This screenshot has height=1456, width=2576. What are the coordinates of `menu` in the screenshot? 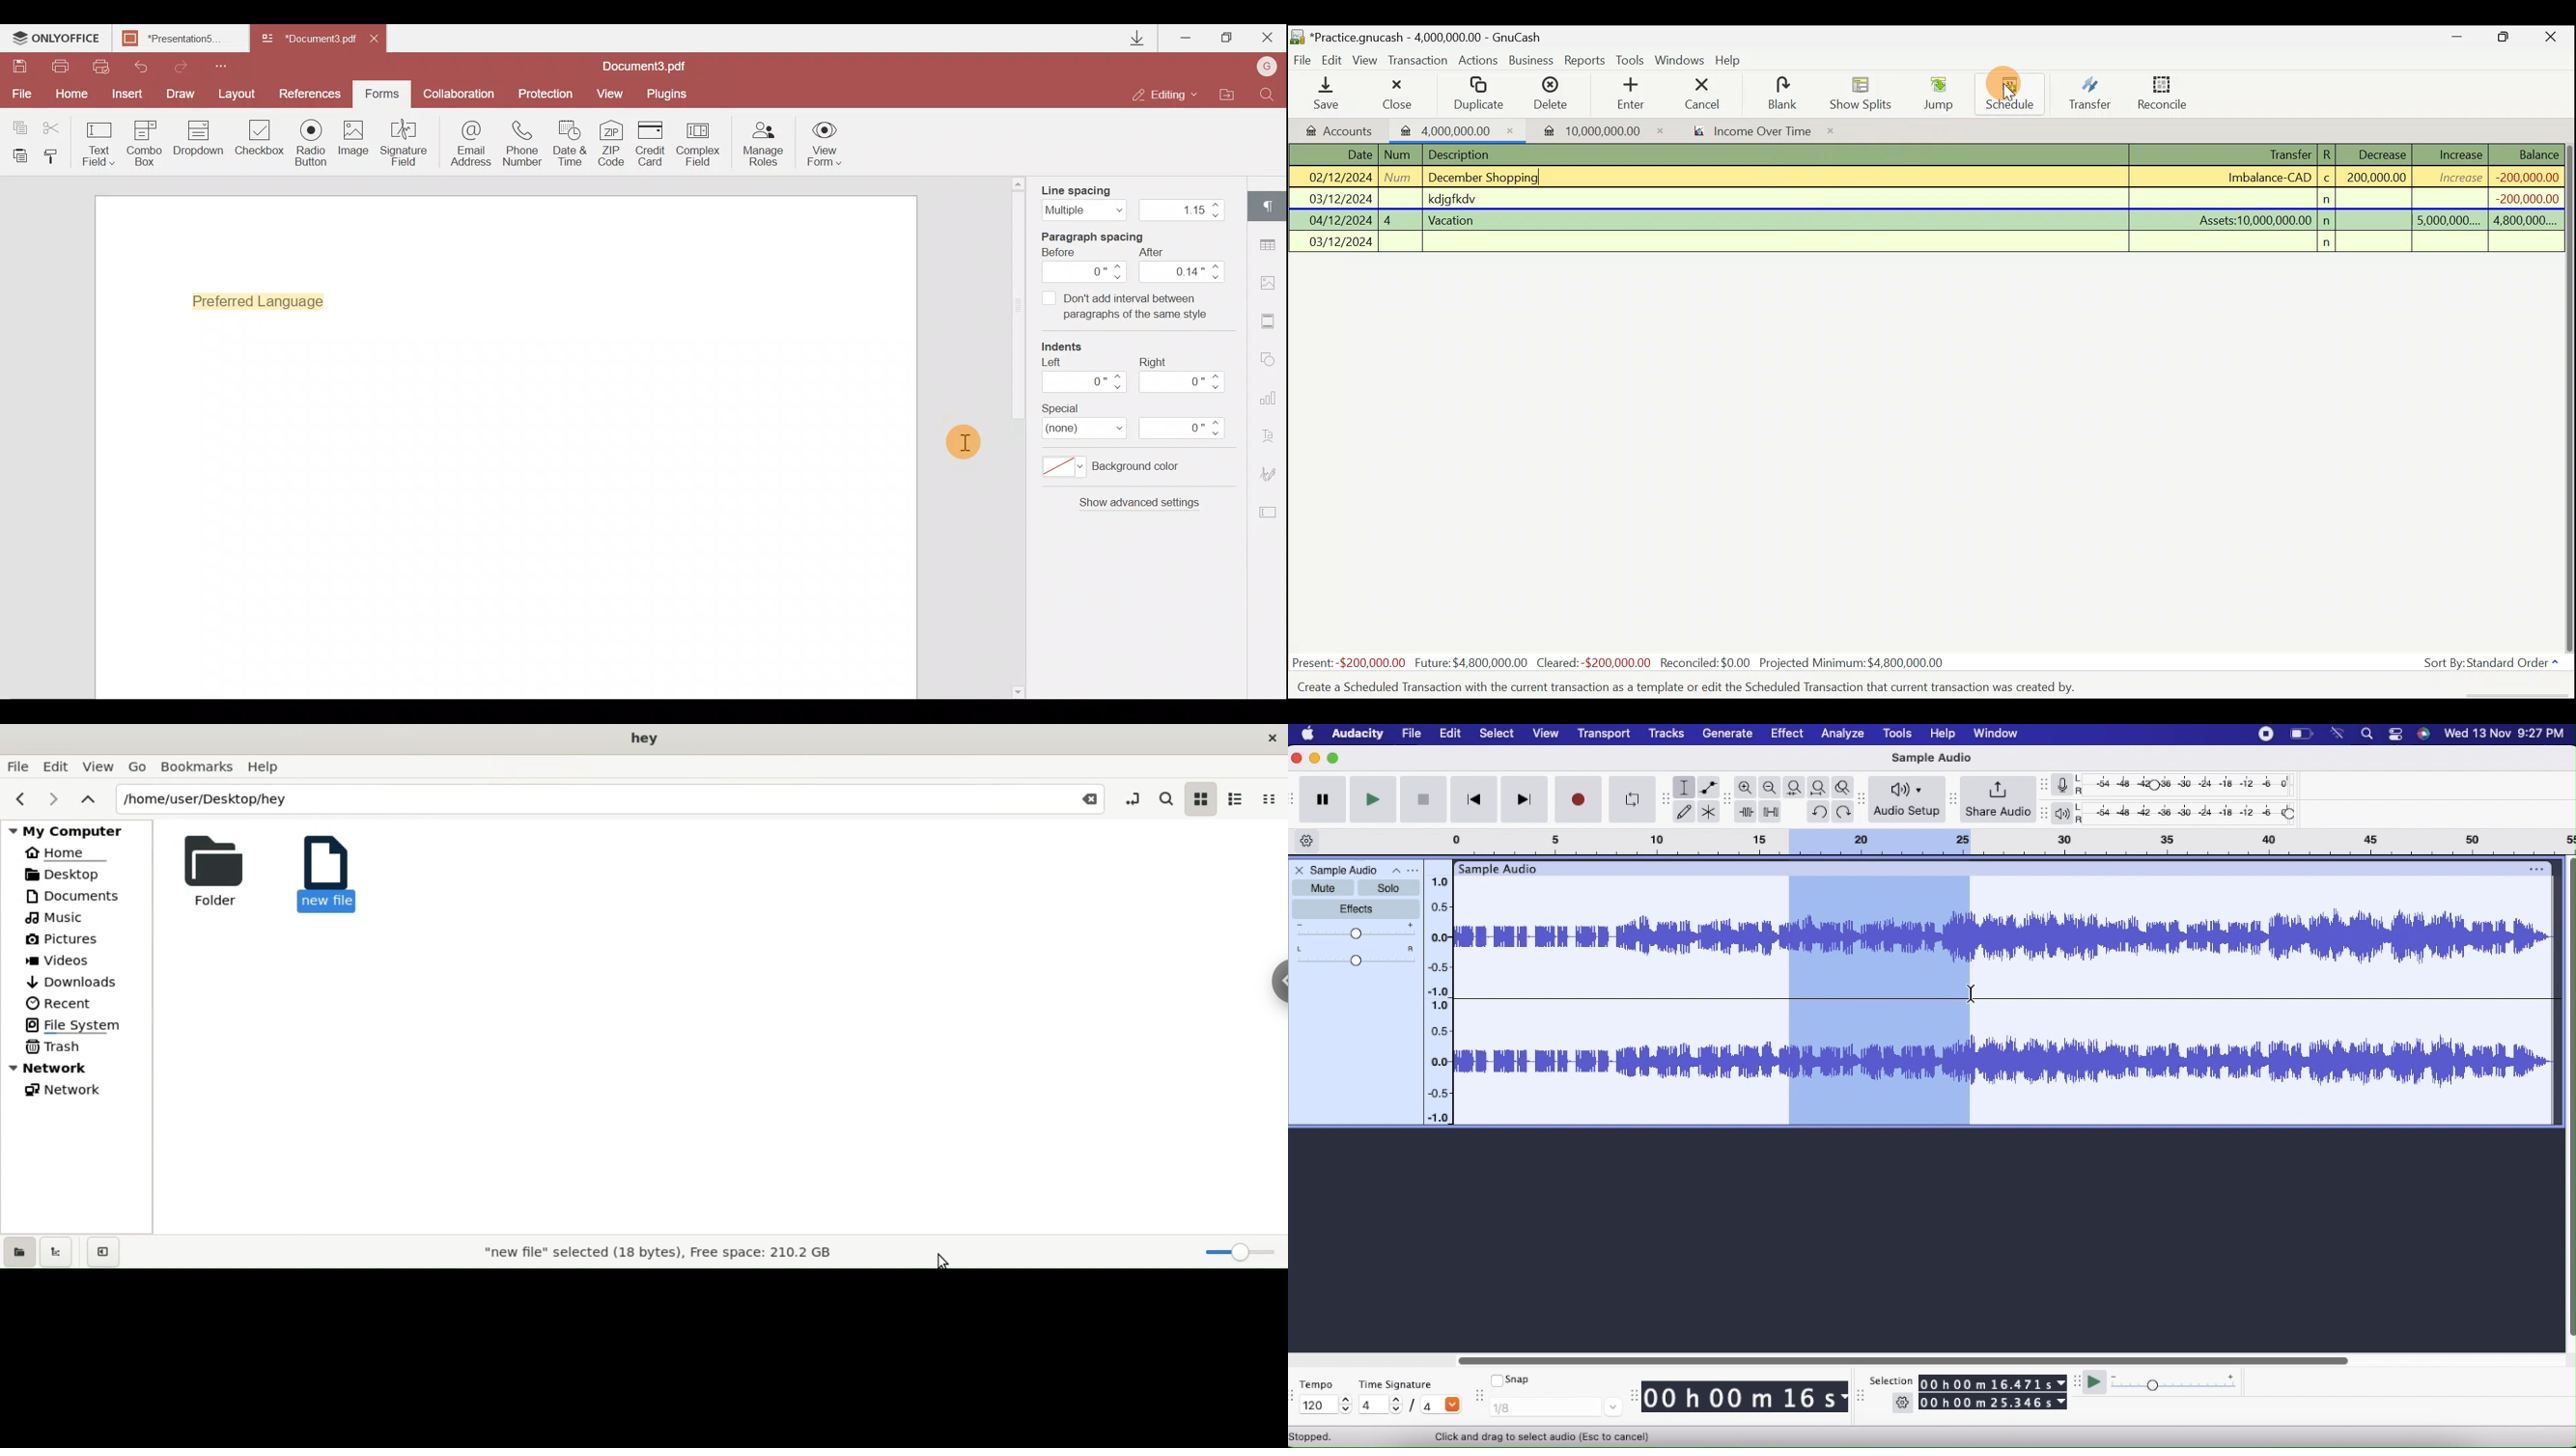 It's located at (2262, 734).